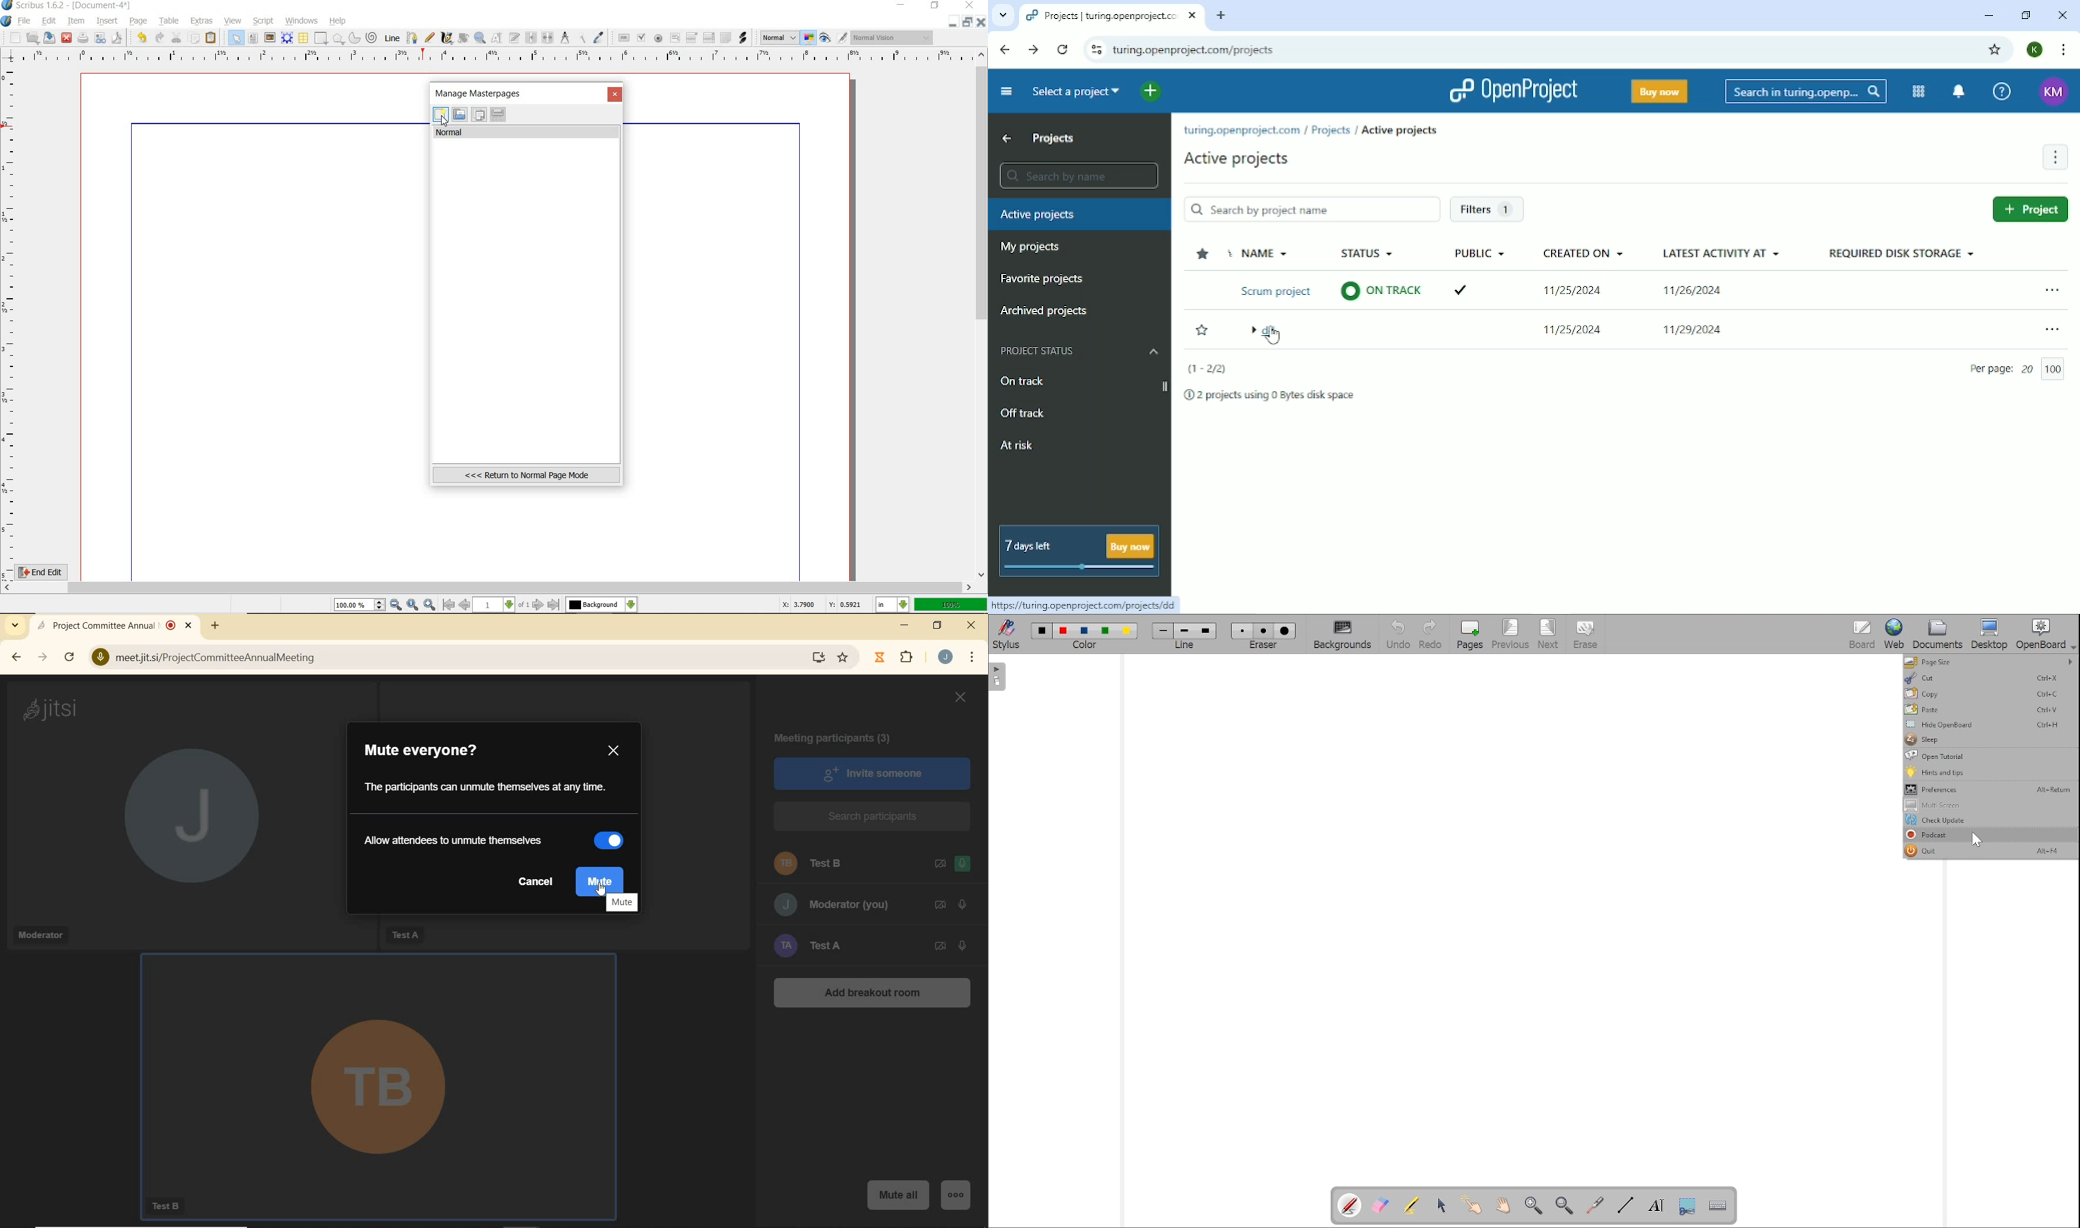 The height and width of the screenshot is (1232, 2100). What do you see at coordinates (975, 659) in the screenshot?
I see `CUSTOMIZE GOOGLE CHROME` at bounding box center [975, 659].